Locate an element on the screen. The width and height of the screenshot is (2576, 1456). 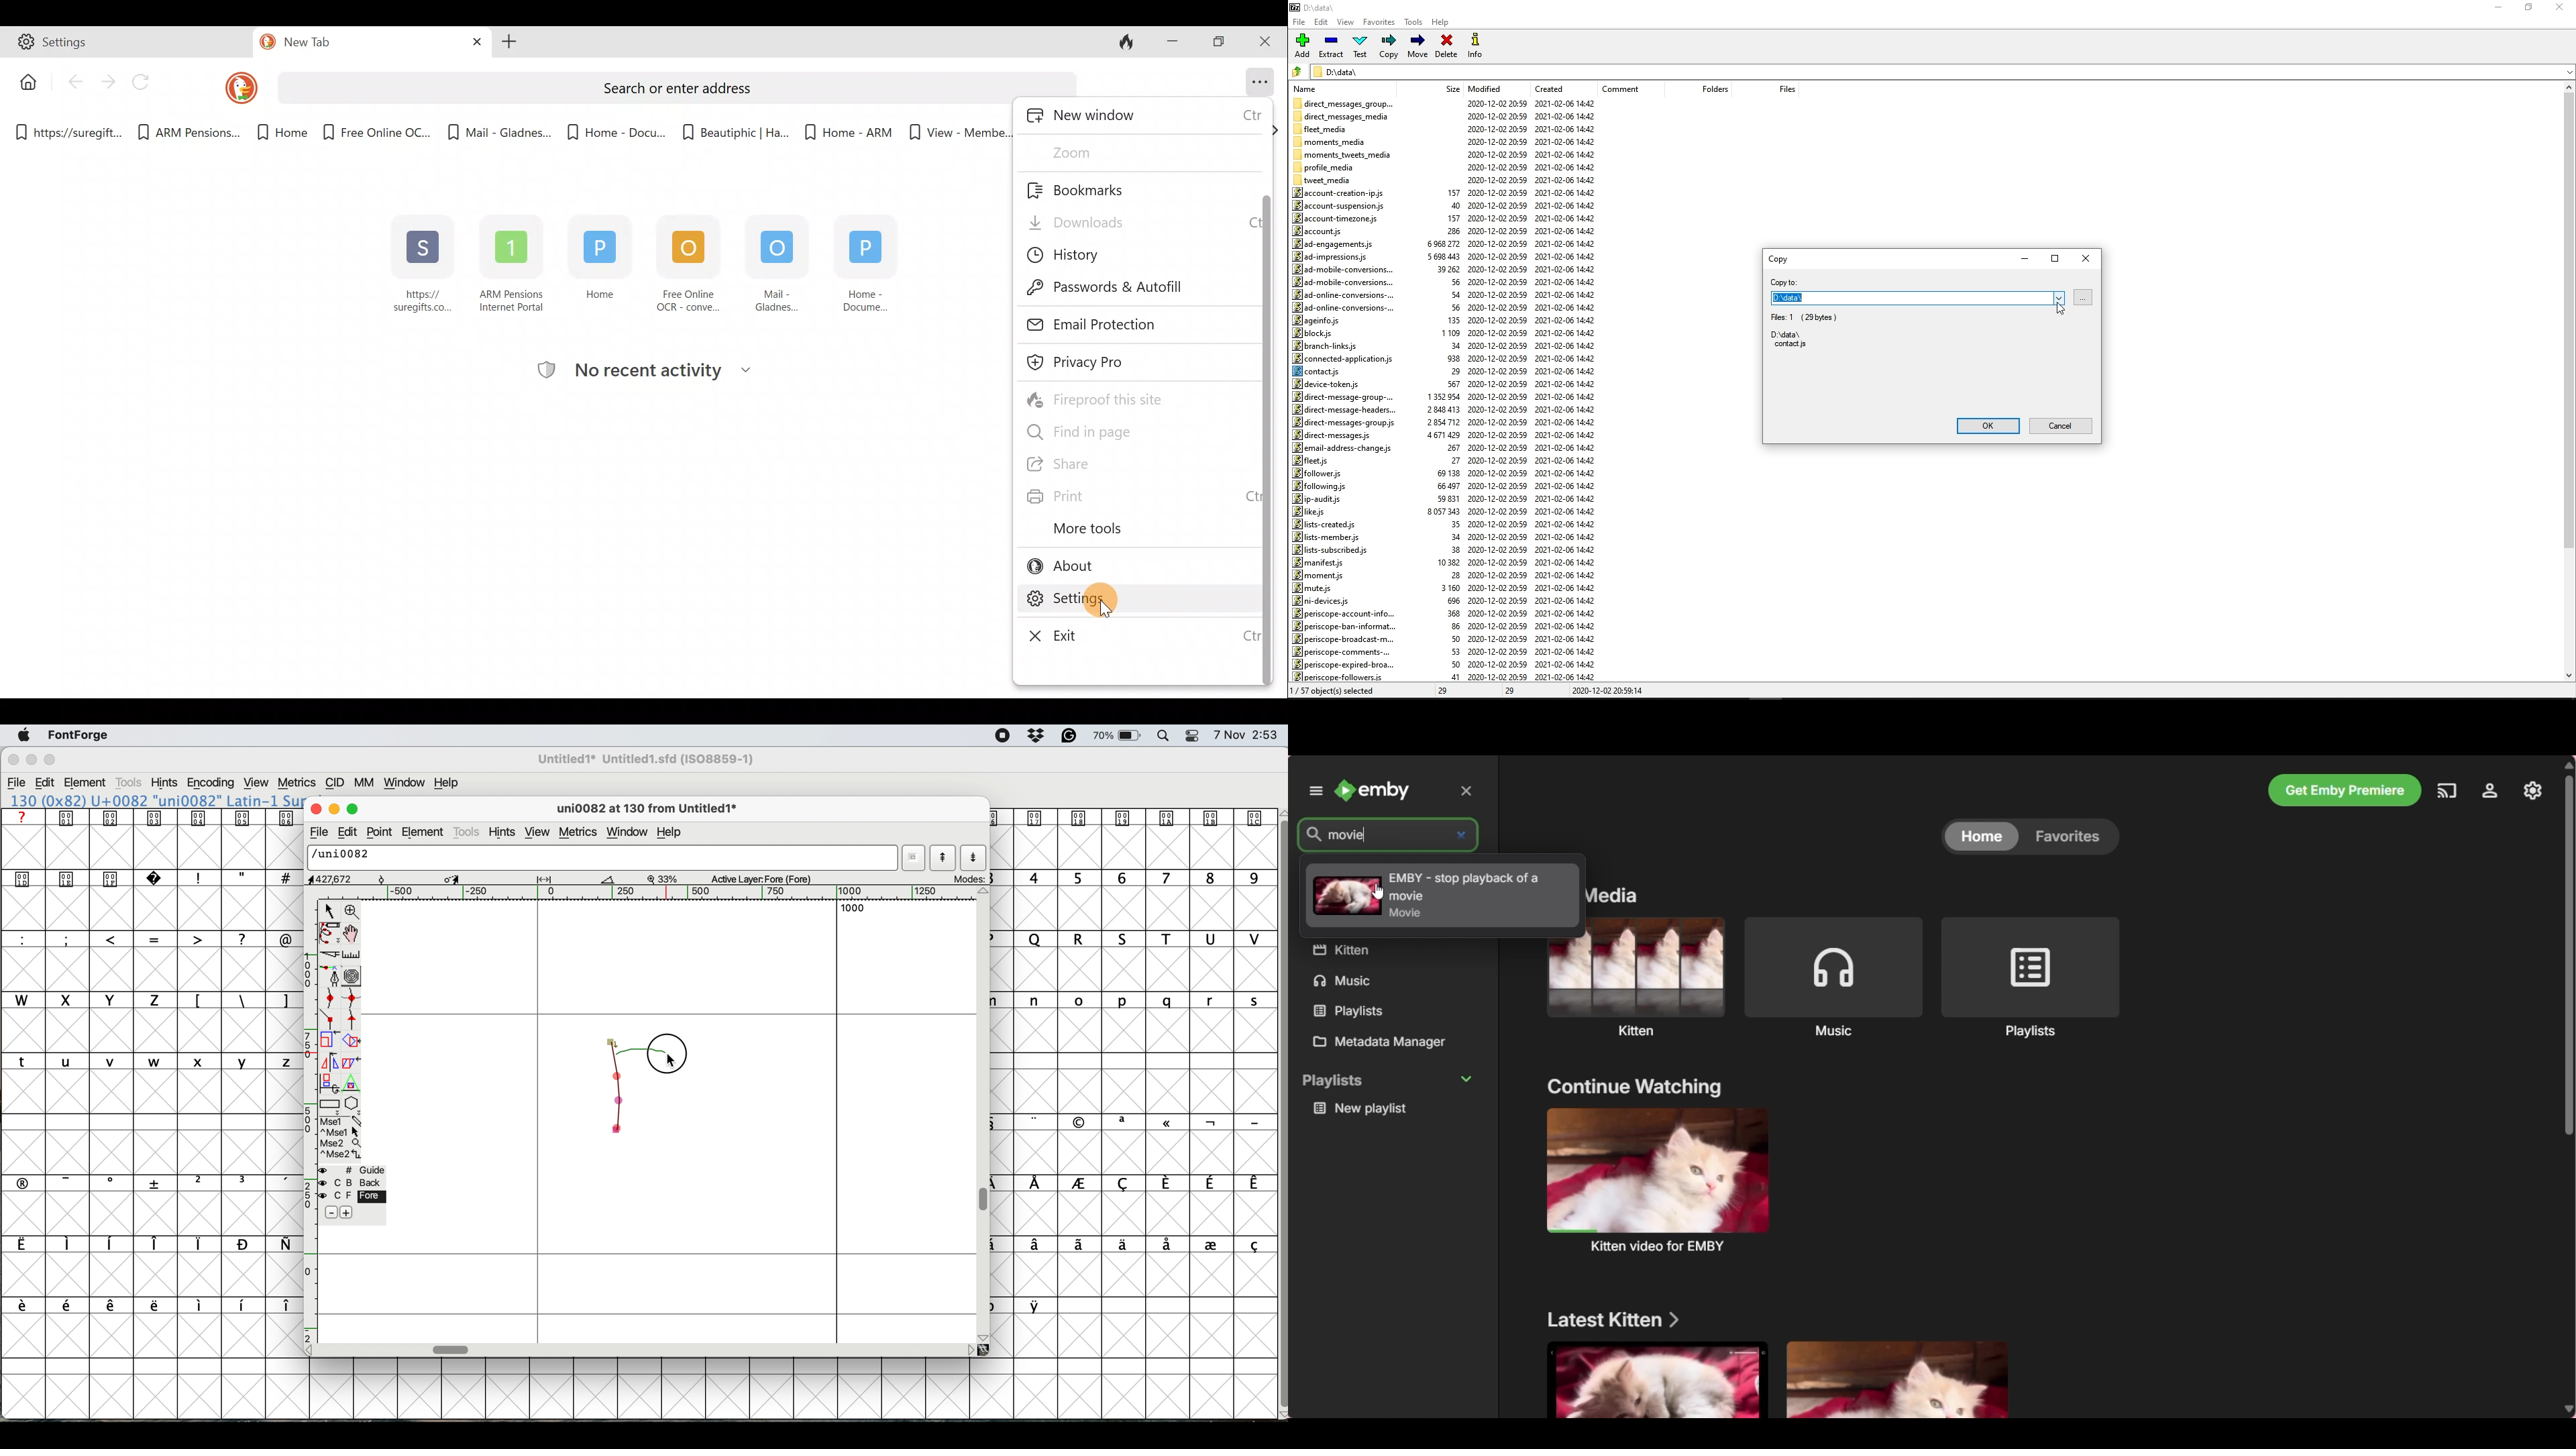
comment is located at coordinates (1625, 89).